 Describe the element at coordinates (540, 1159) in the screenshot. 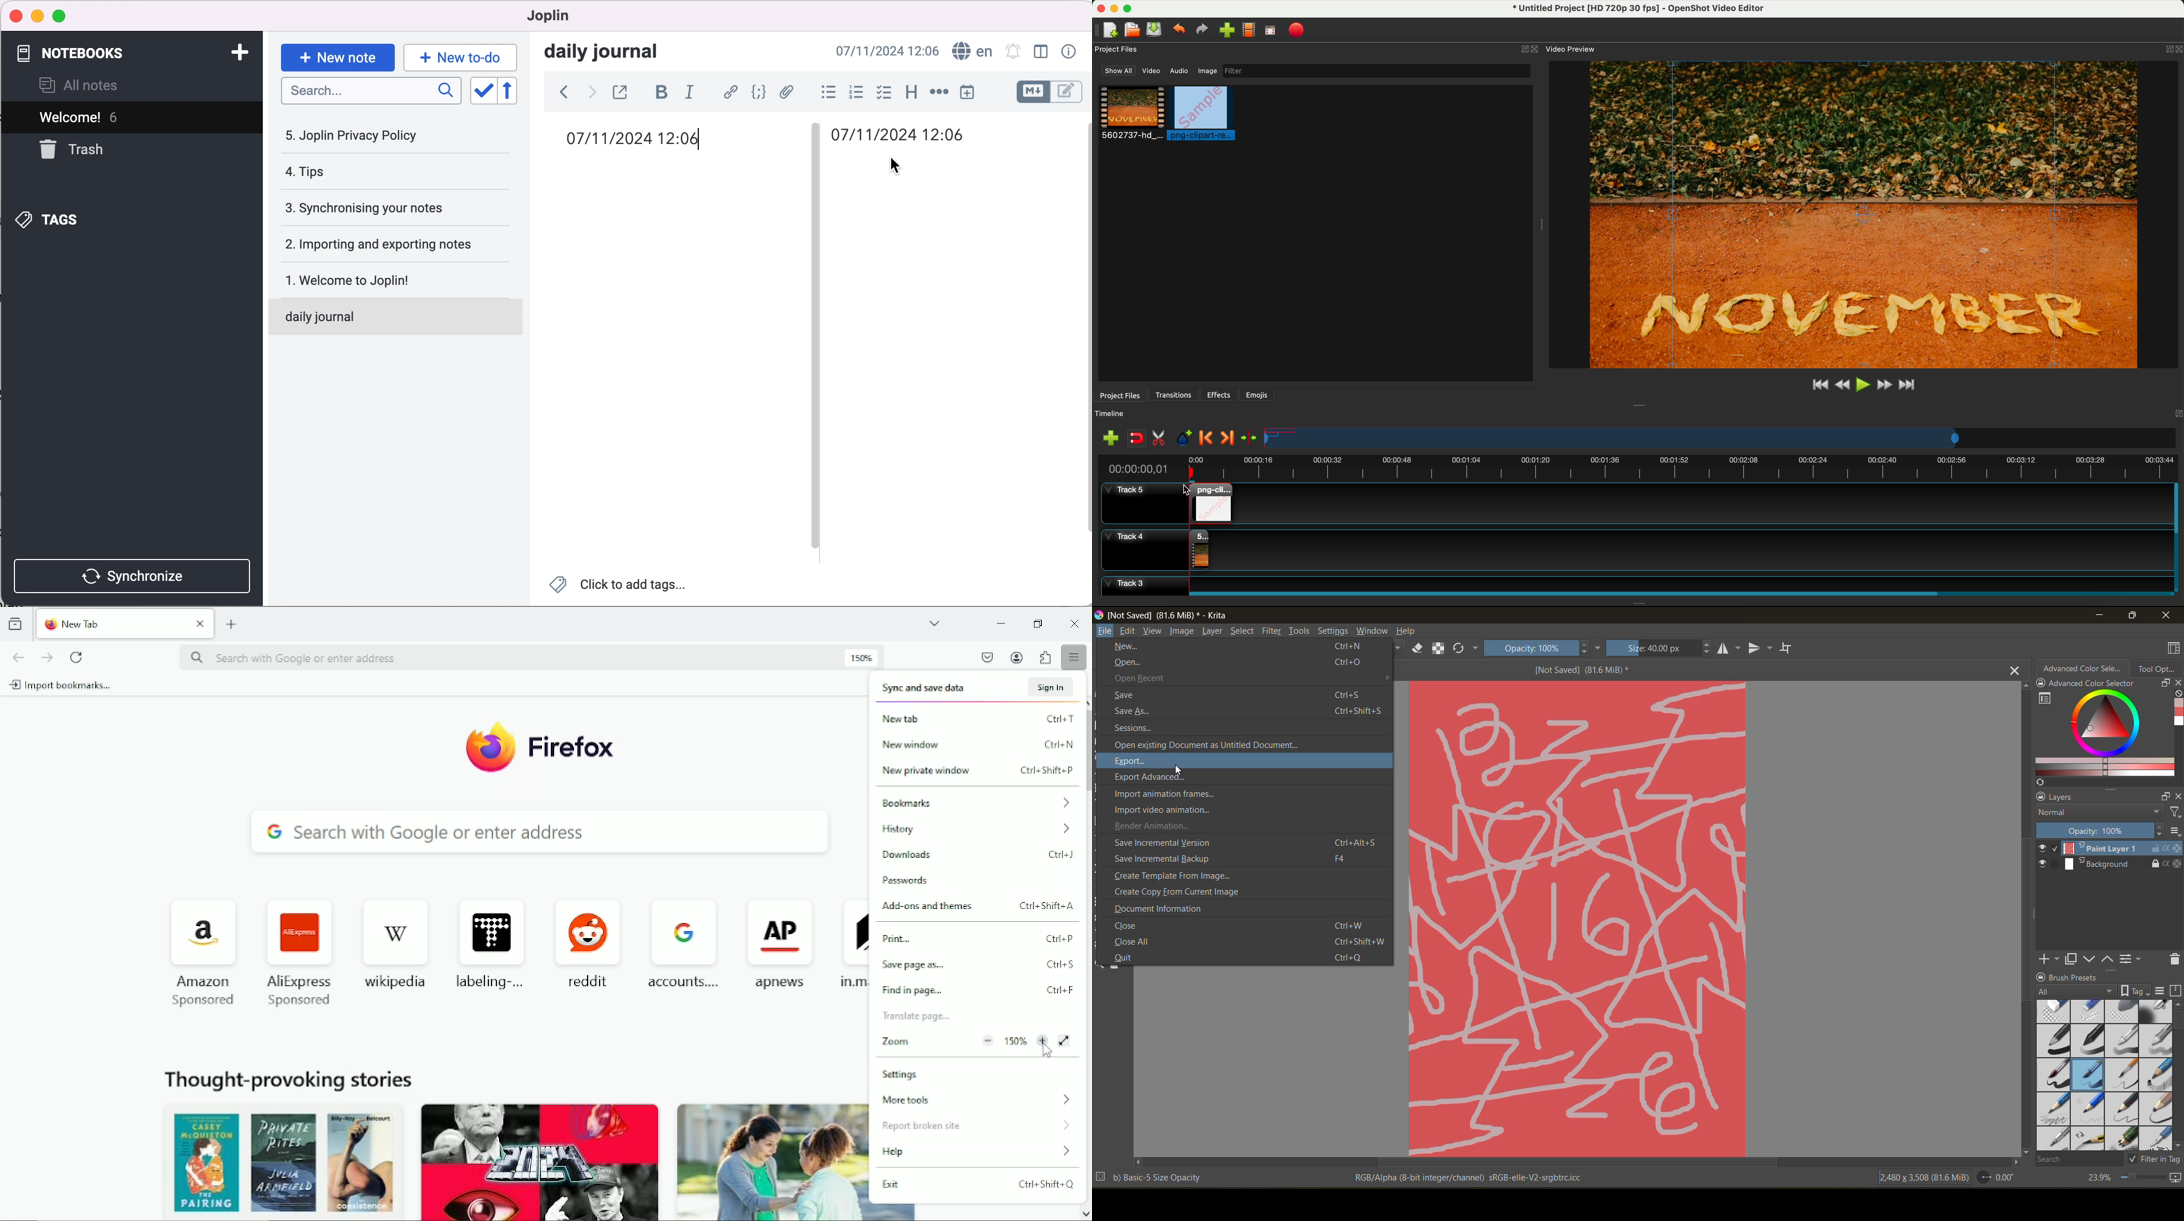

I see `image` at that location.